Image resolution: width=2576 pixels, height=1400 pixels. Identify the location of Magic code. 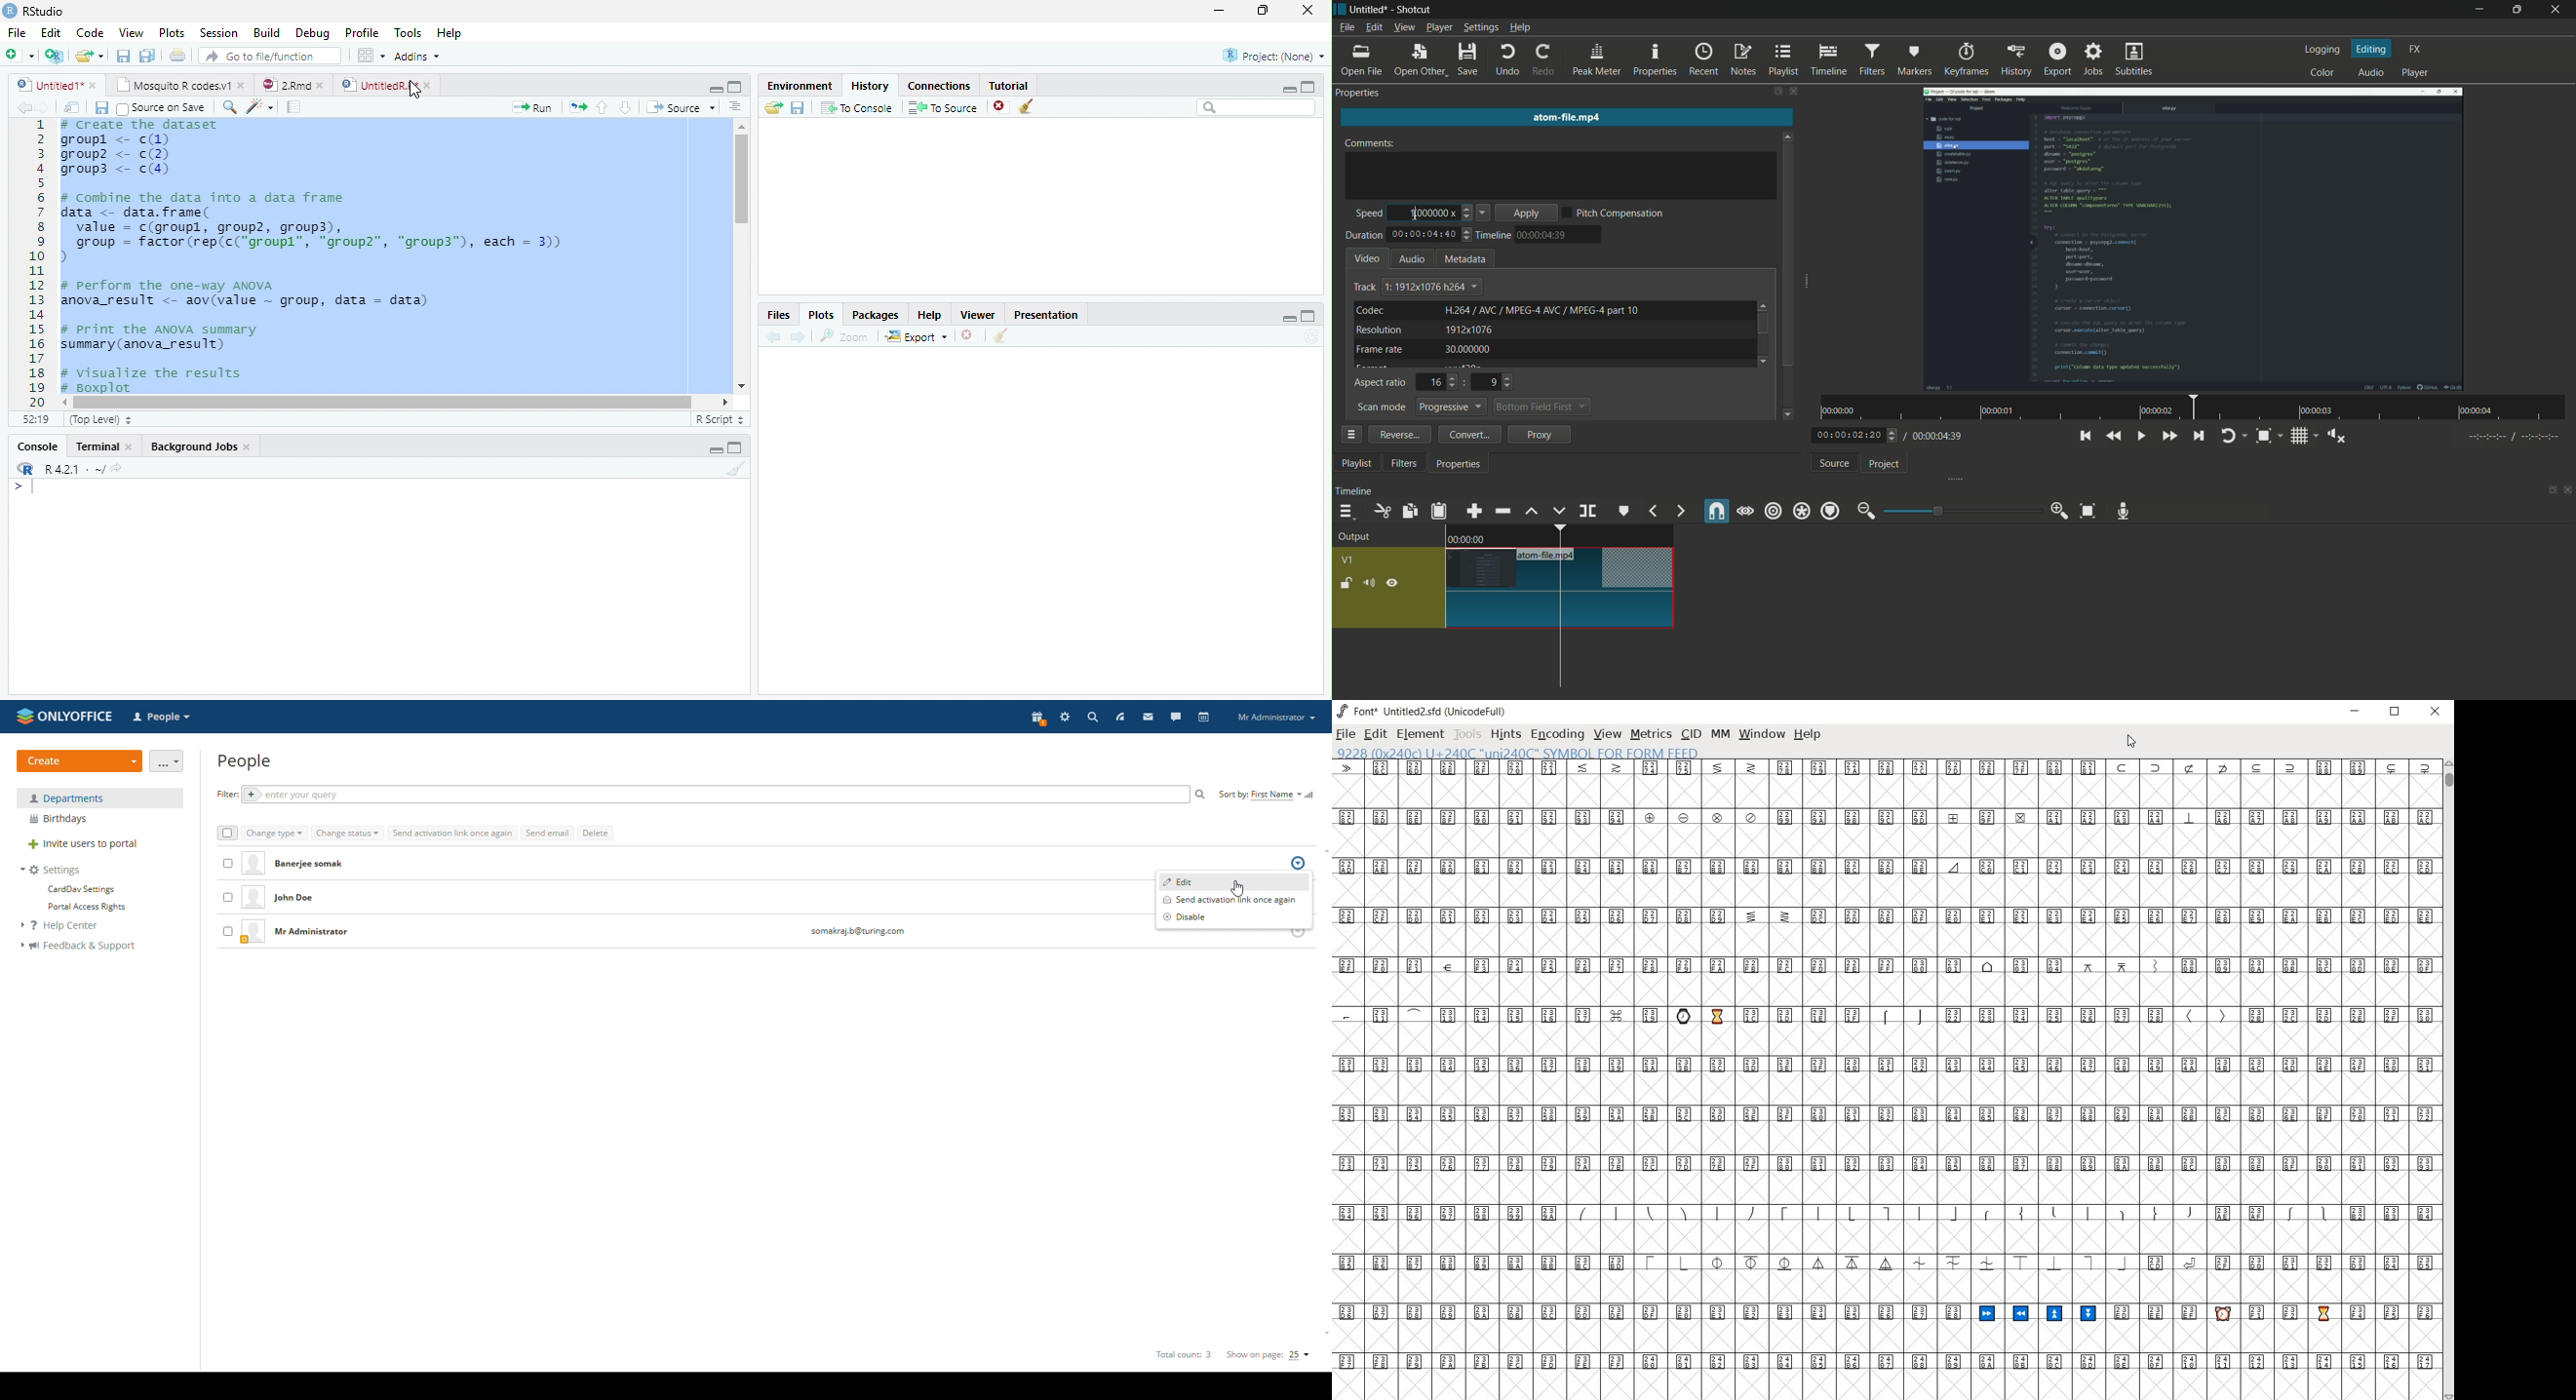
(260, 107).